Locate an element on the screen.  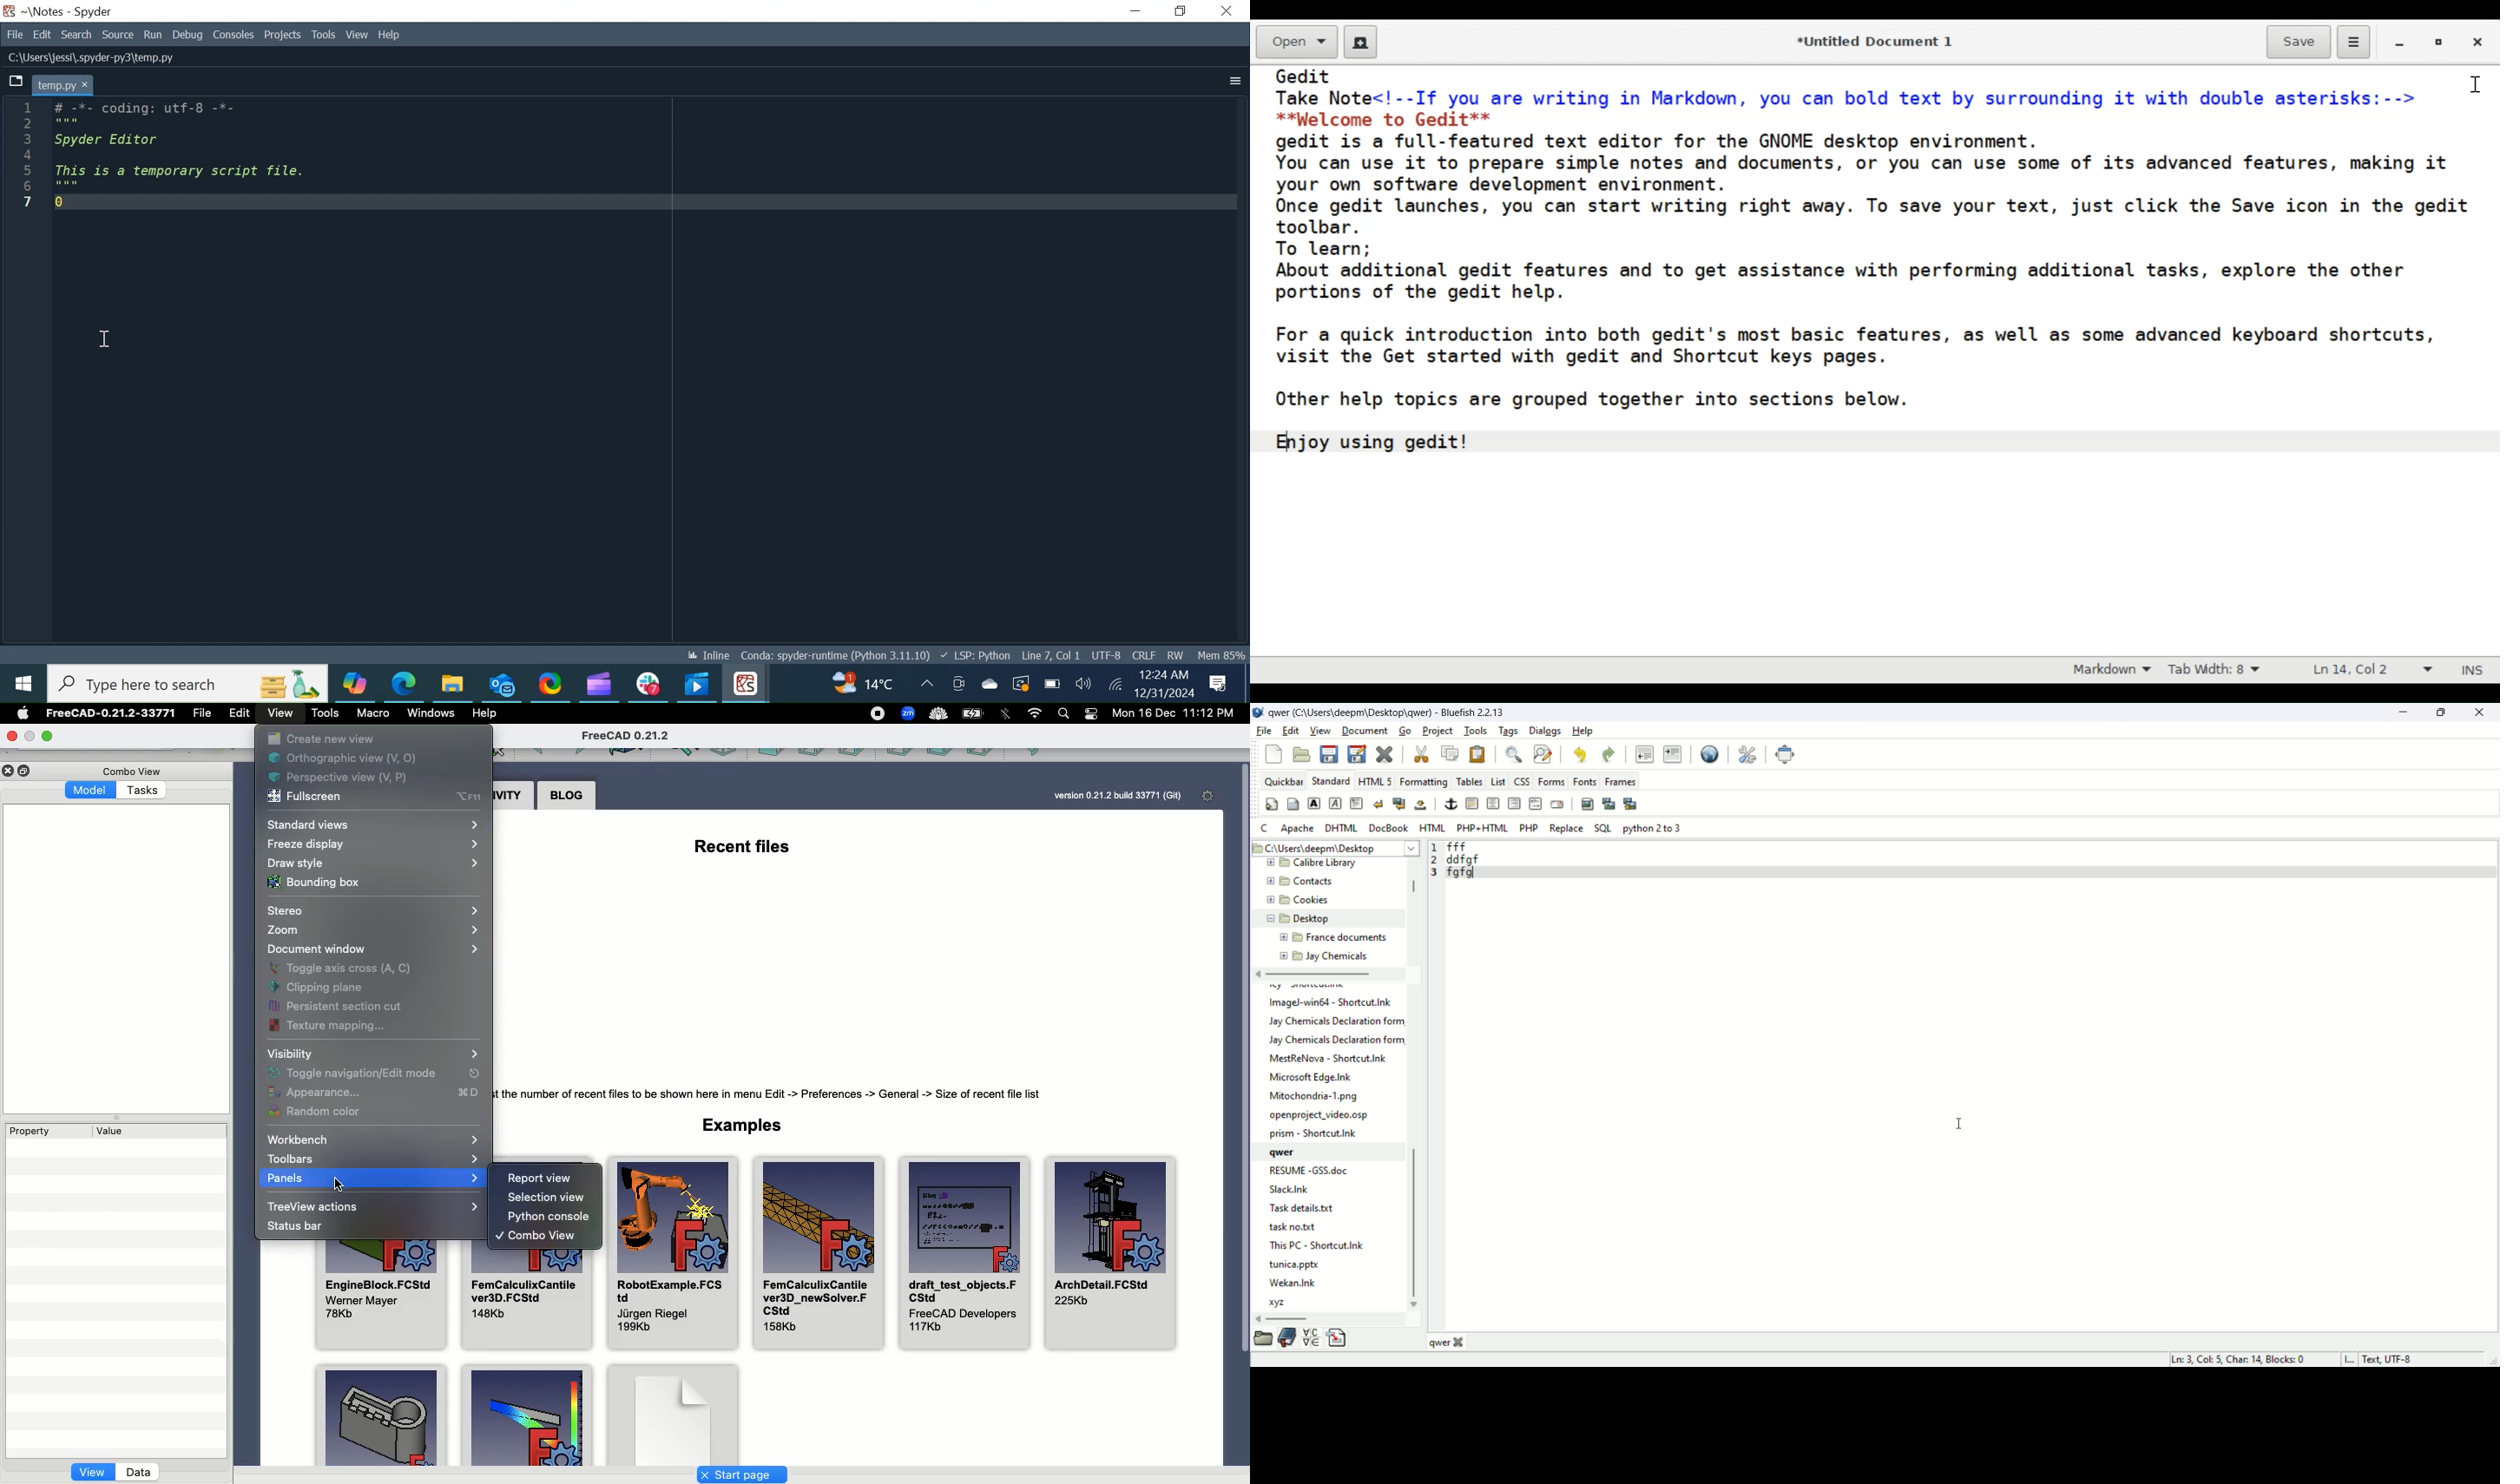
Tools is located at coordinates (324, 36).